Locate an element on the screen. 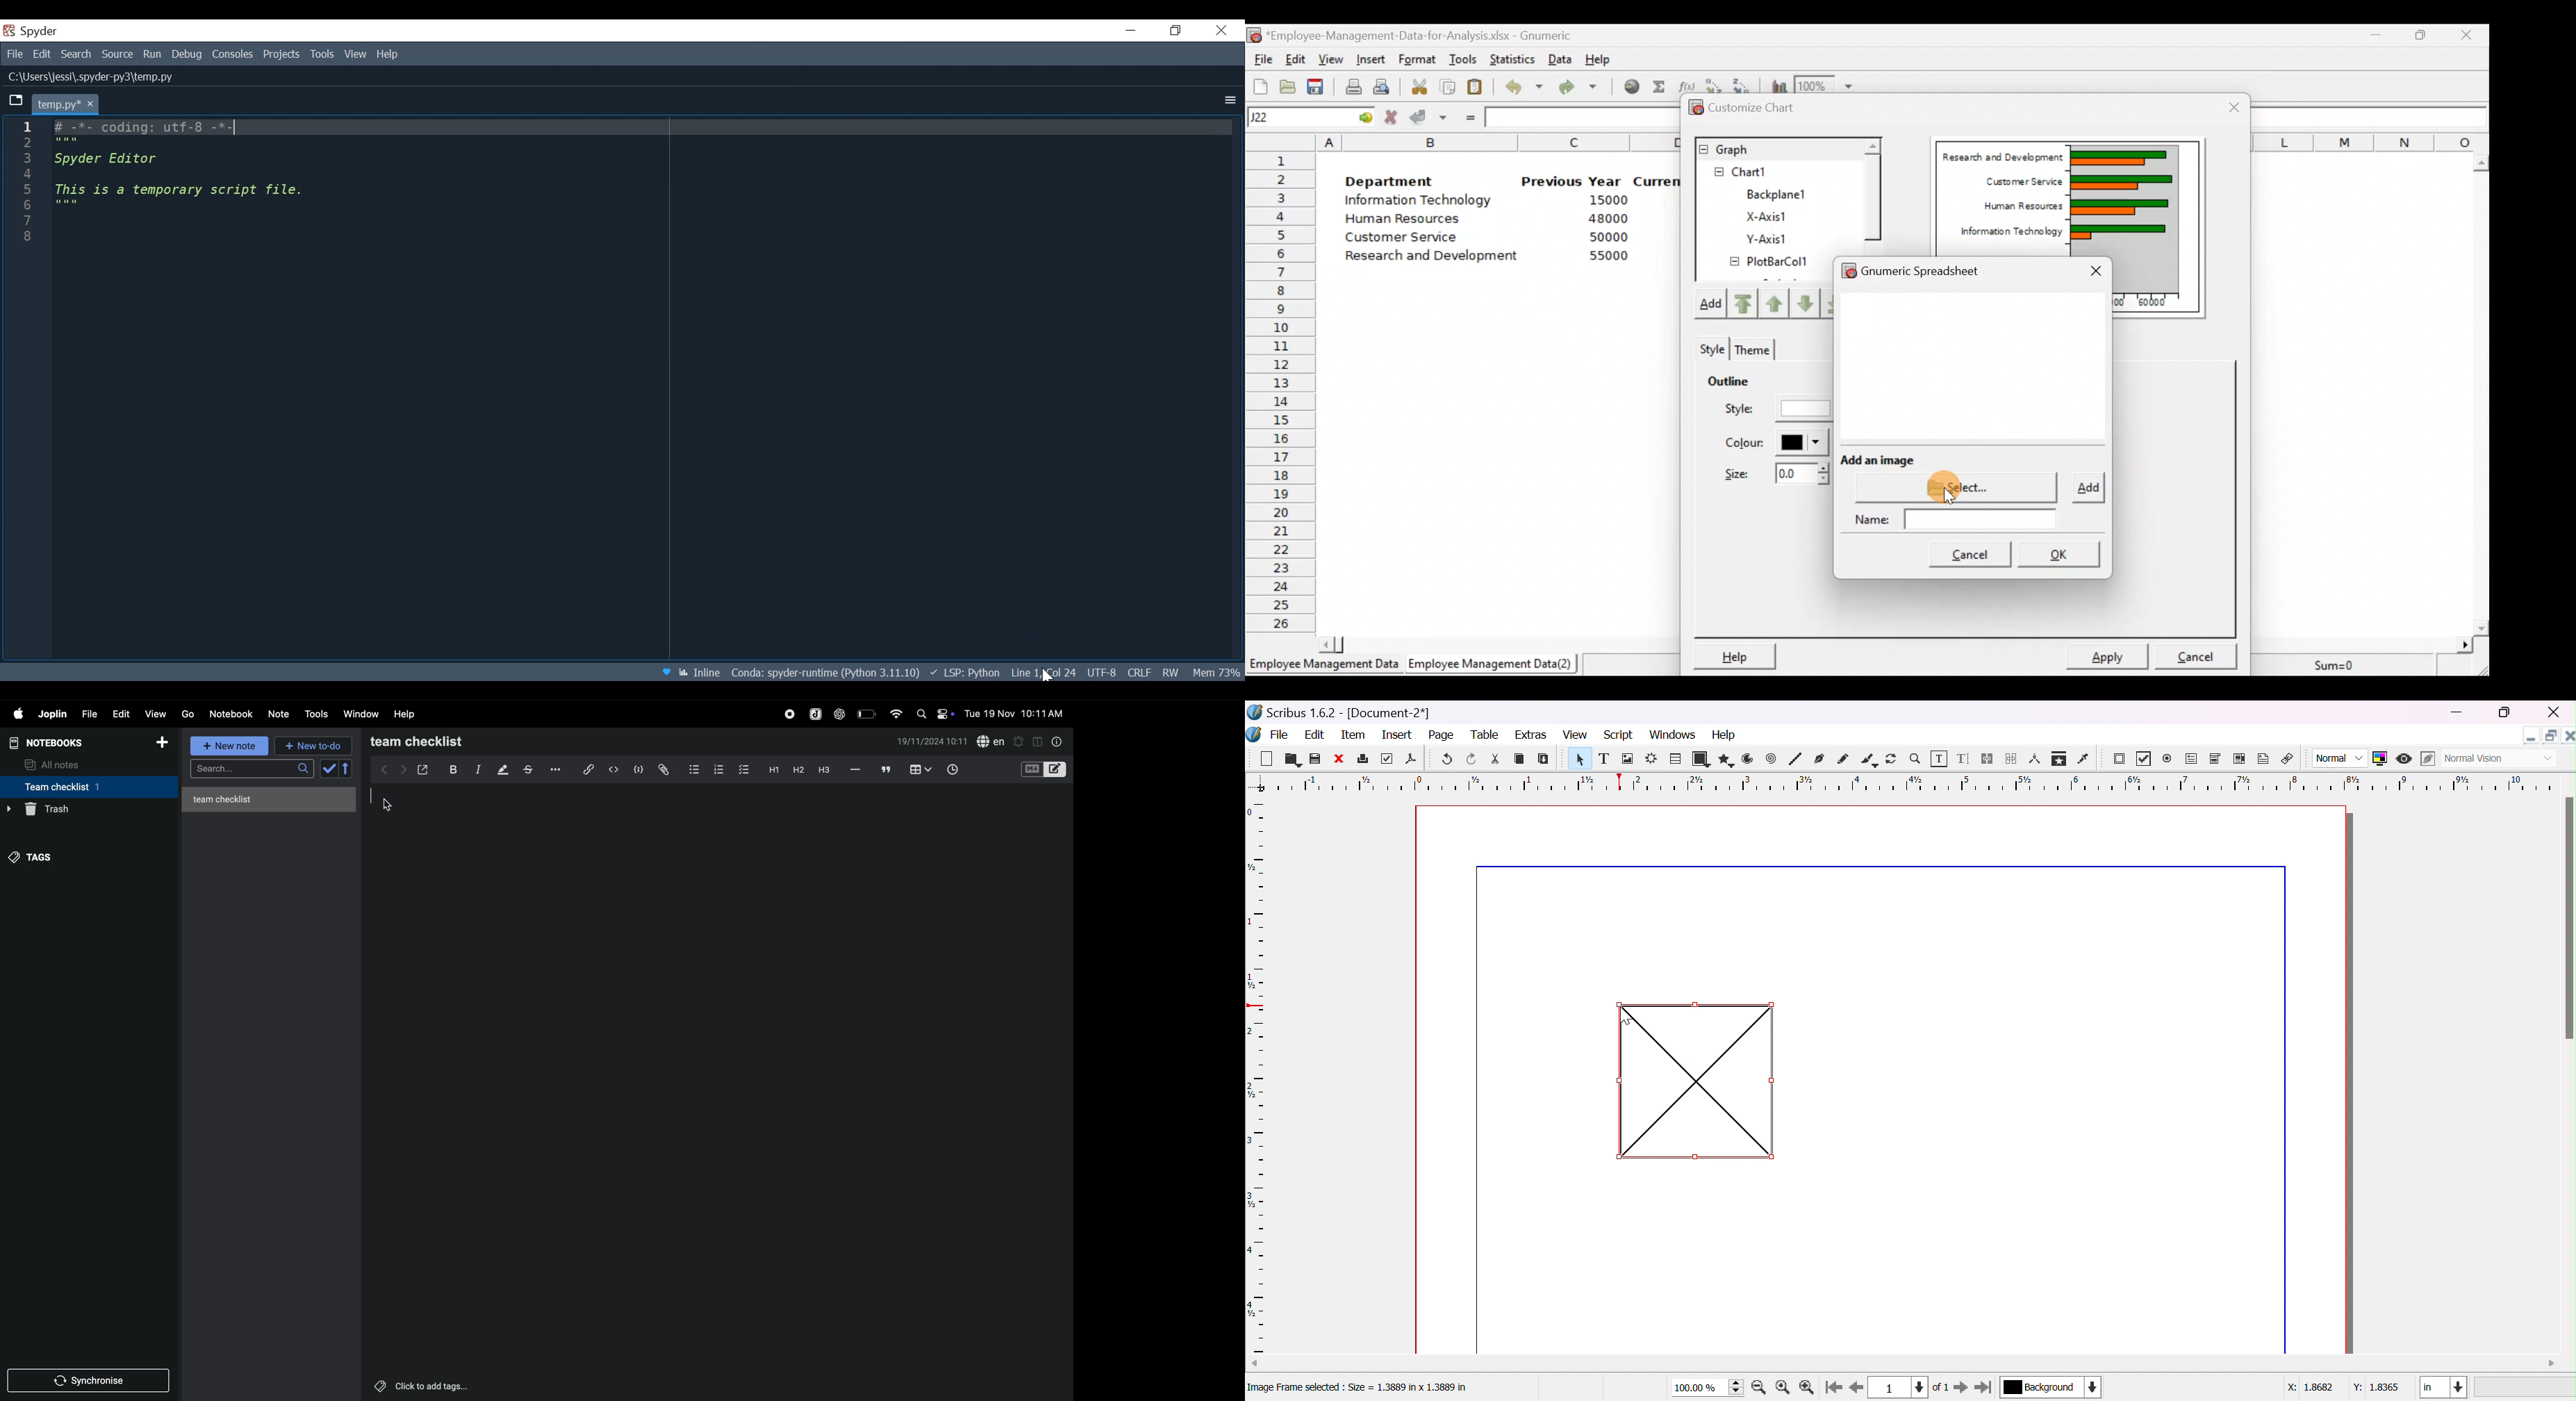 This screenshot has width=2576, height=1428. spell check is located at coordinates (992, 741).